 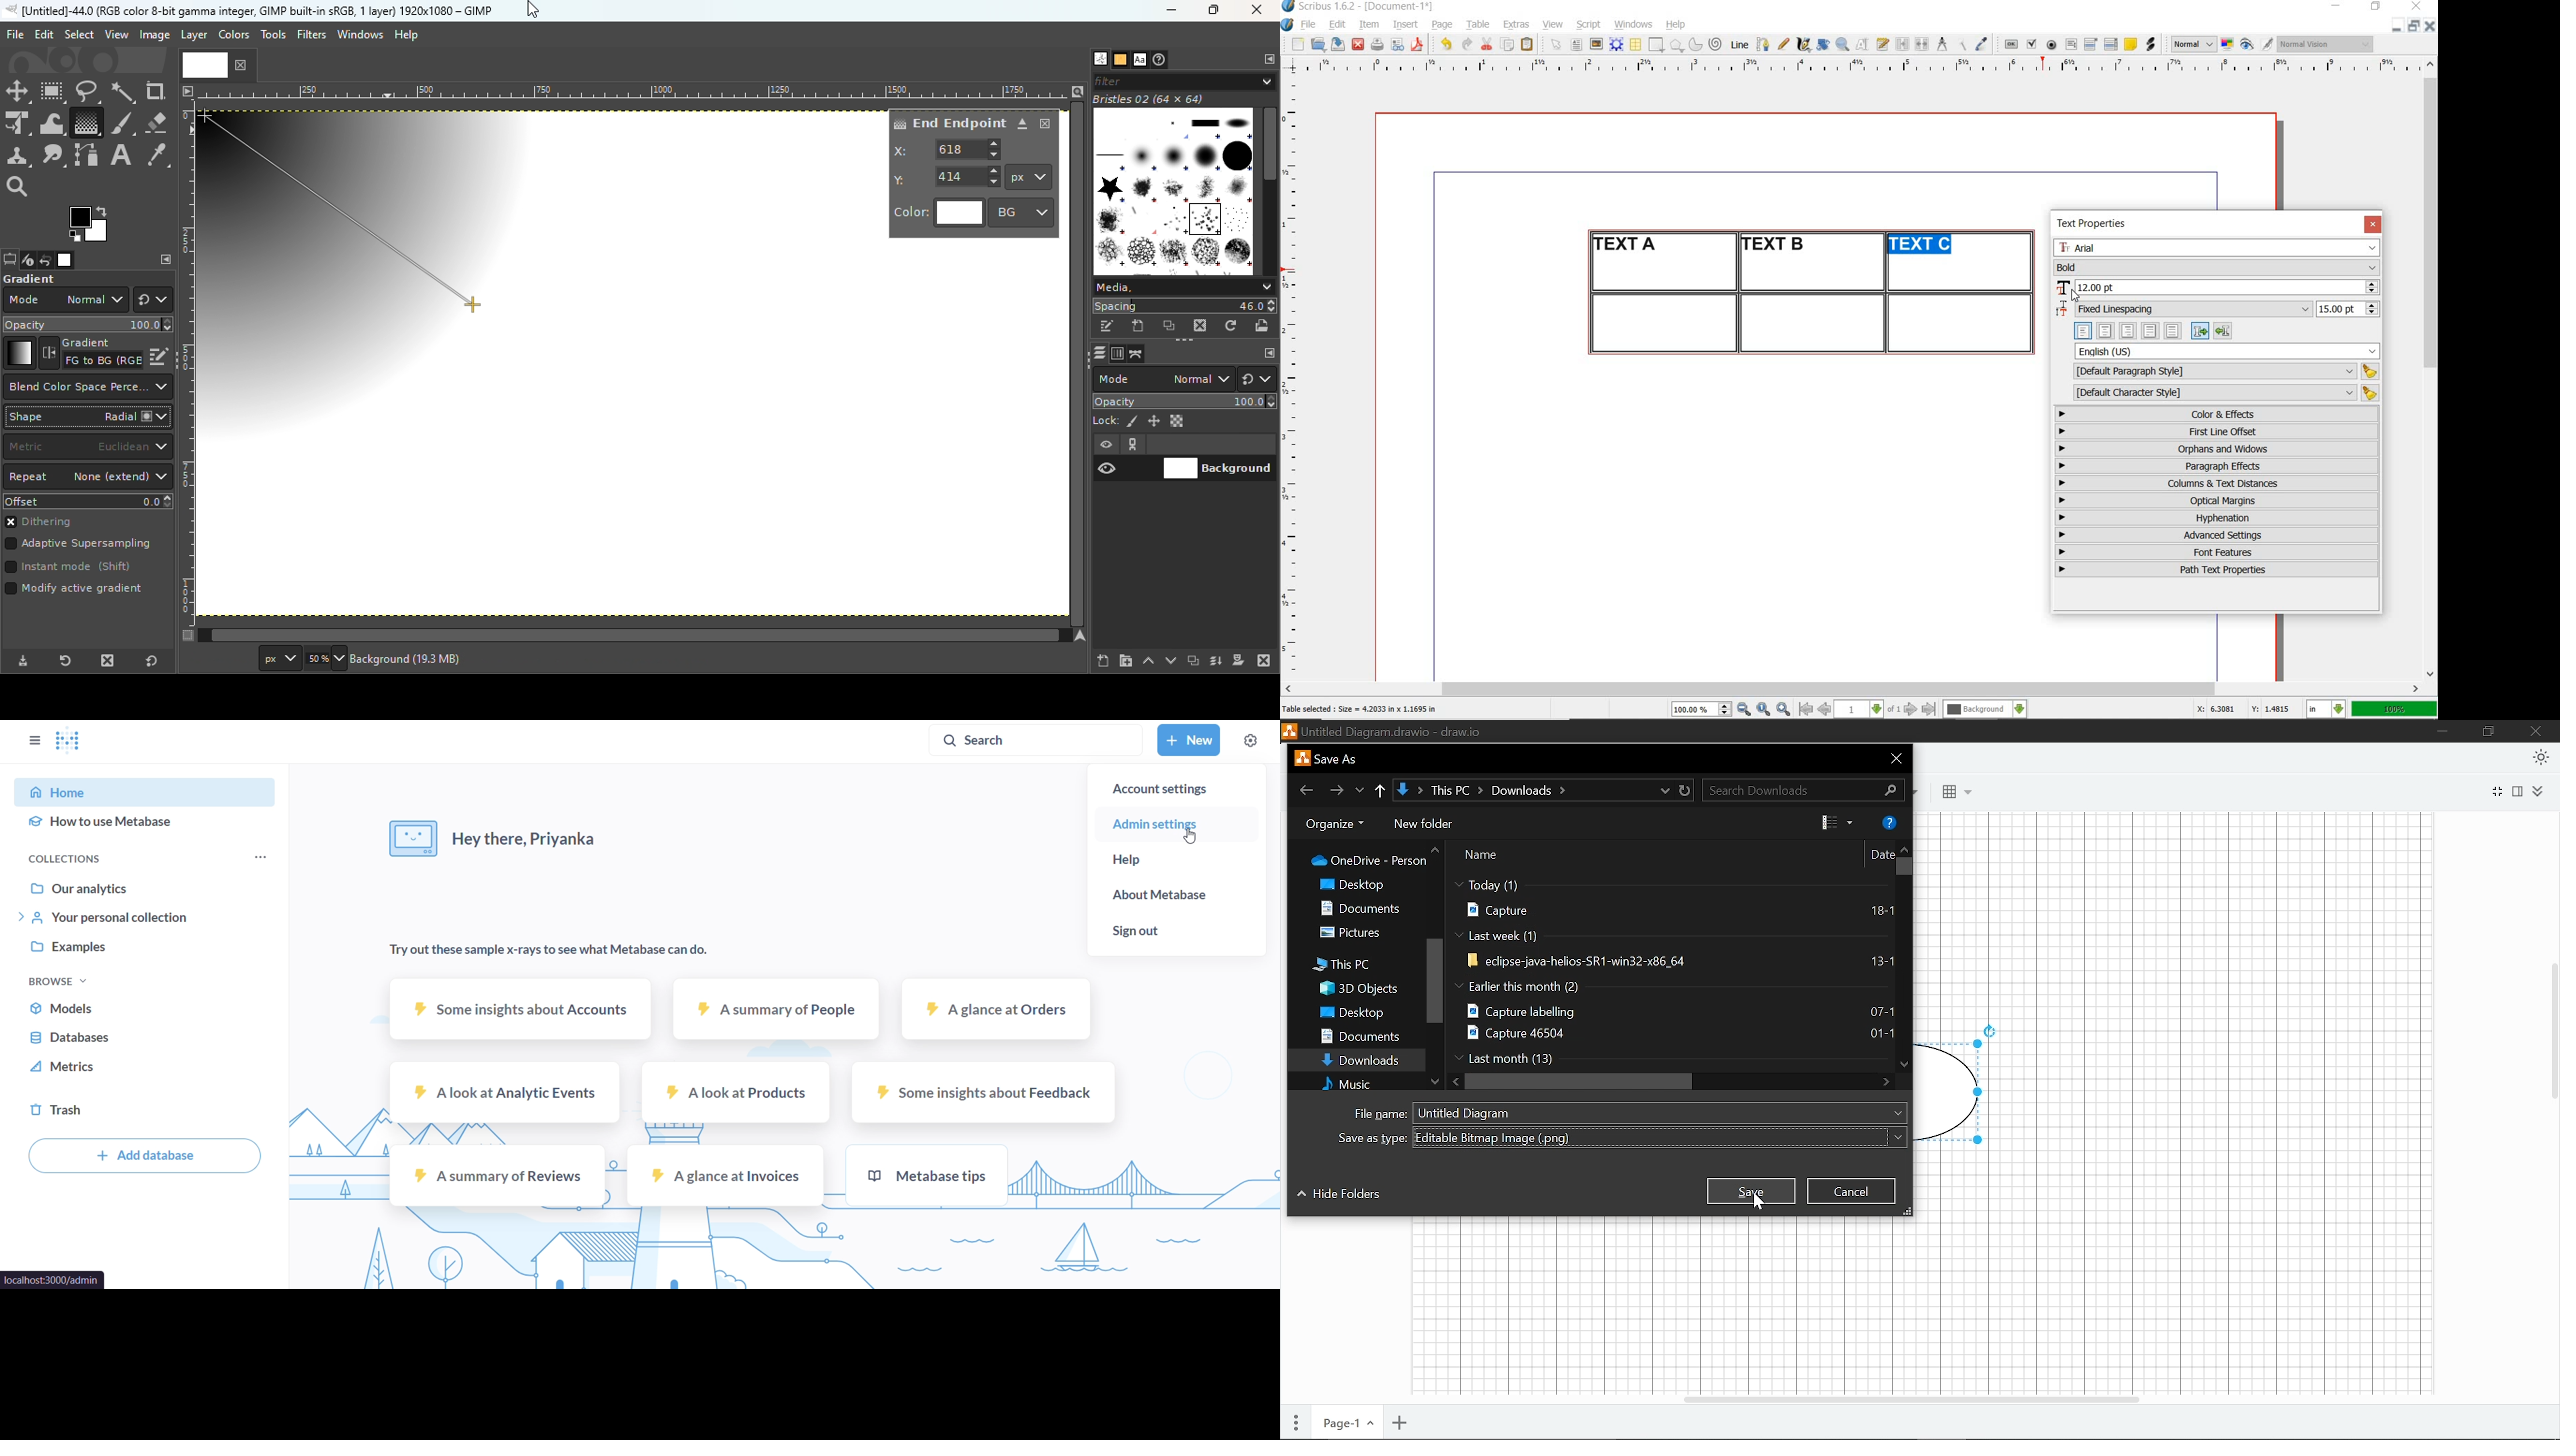 What do you see at coordinates (1783, 44) in the screenshot?
I see `freehand line` at bounding box center [1783, 44].